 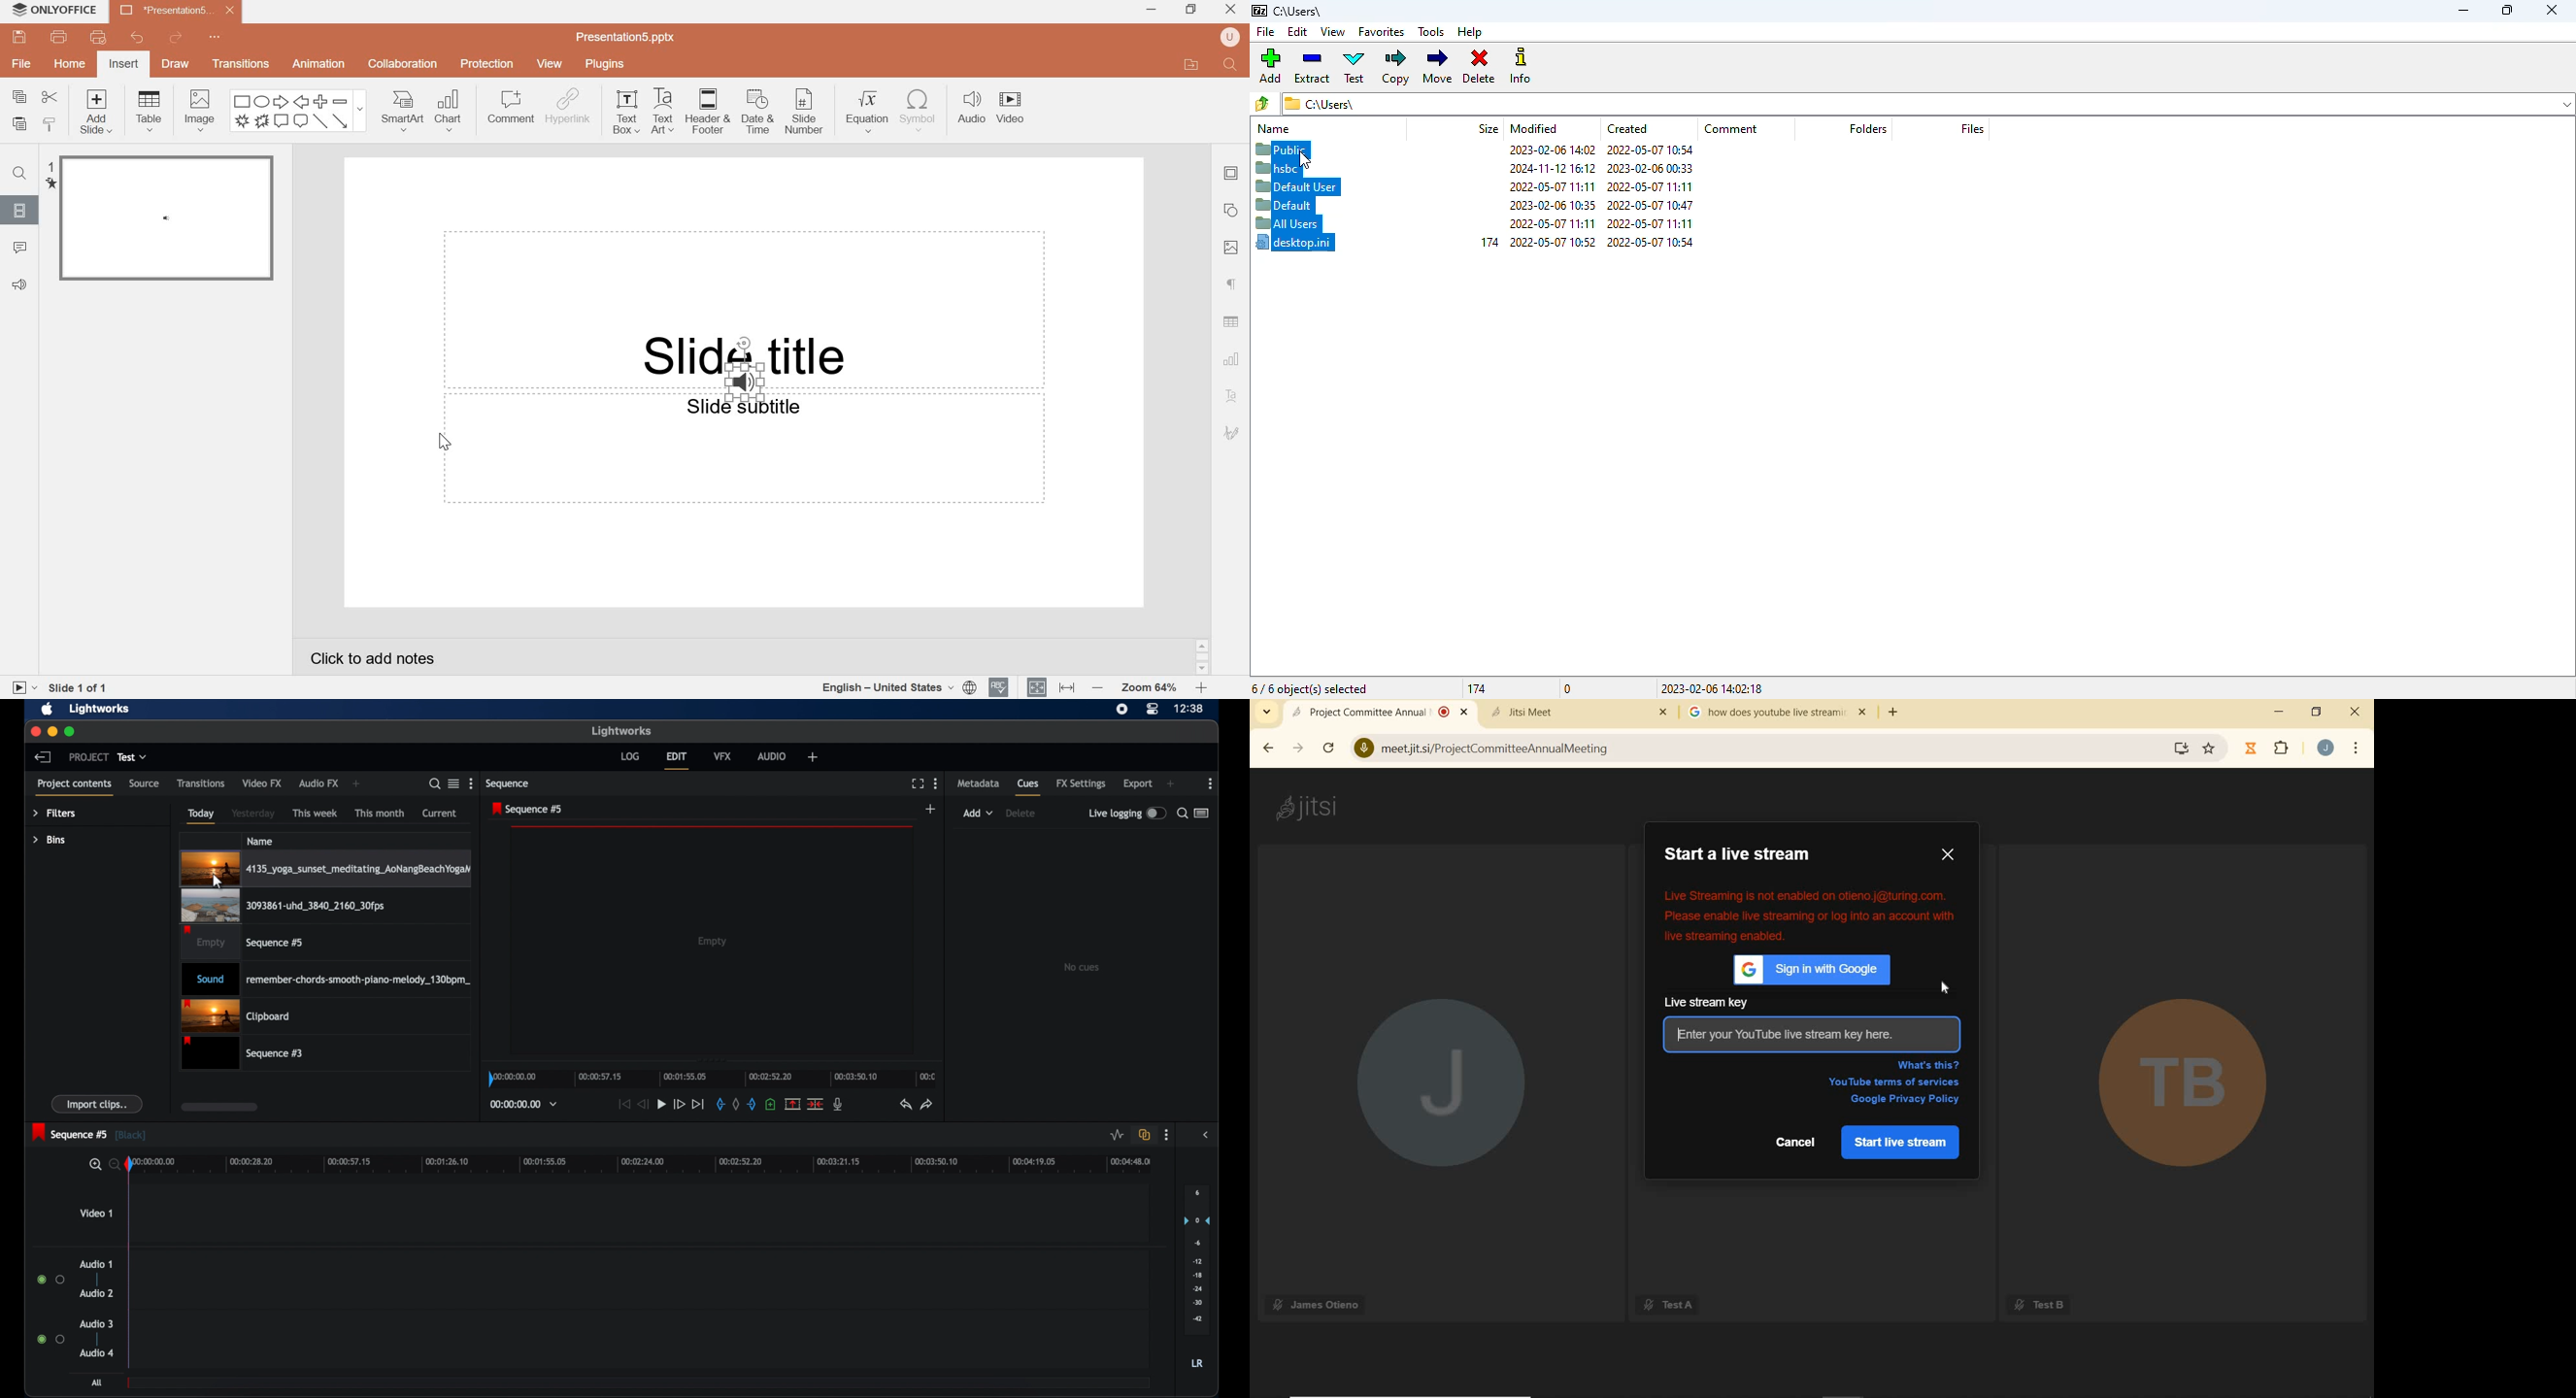 I want to click on Hyperlink, so click(x=568, y=108).